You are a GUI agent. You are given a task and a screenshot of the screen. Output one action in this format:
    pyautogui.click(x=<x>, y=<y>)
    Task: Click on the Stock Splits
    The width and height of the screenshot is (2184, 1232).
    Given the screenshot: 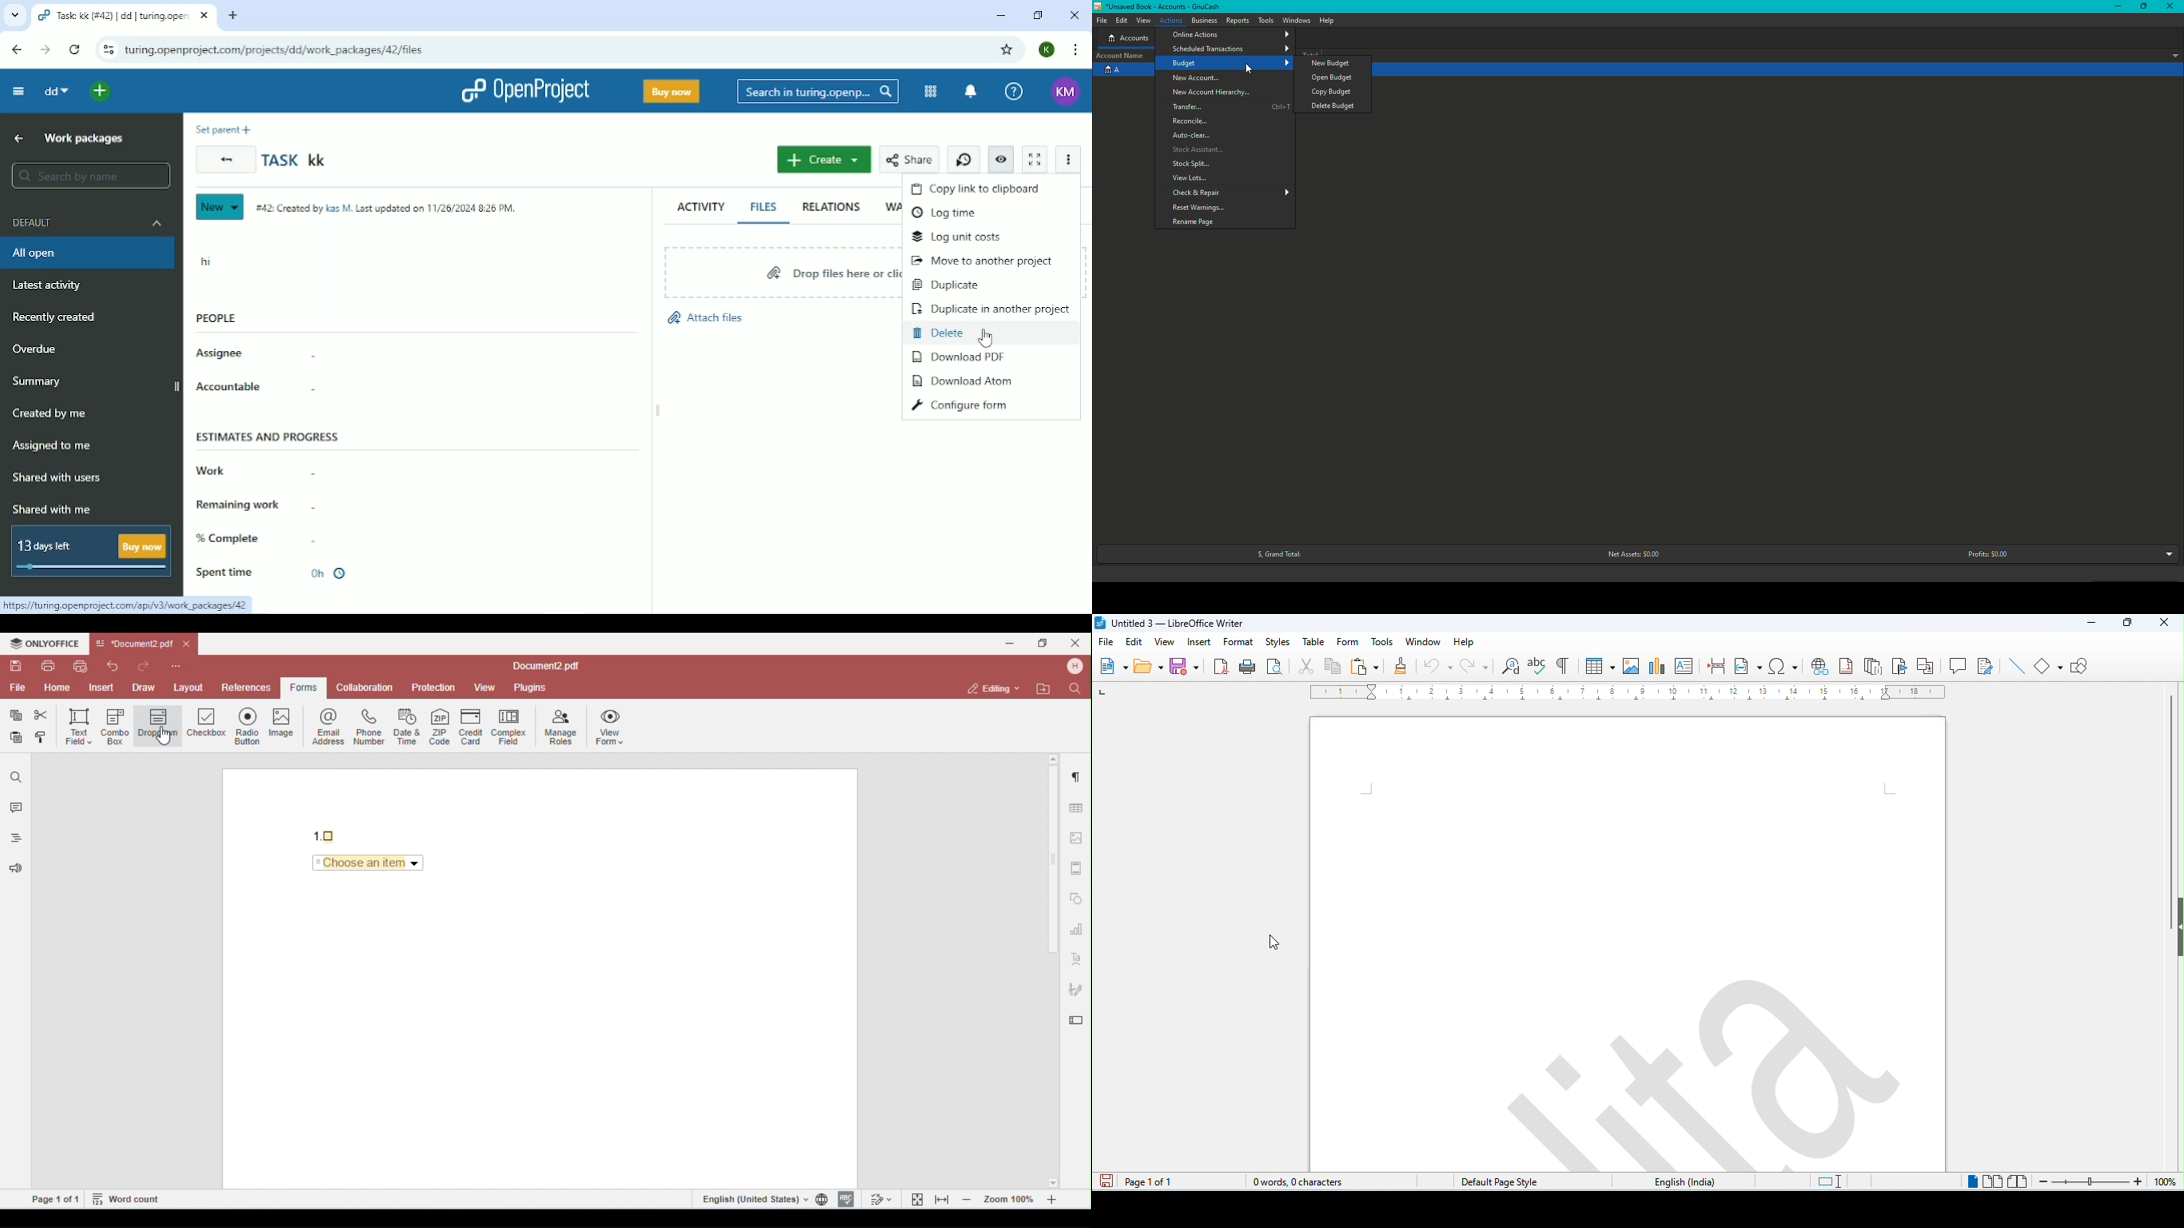 What is the action you would take?
    pyautogui.click(x=1190, y=164)
    